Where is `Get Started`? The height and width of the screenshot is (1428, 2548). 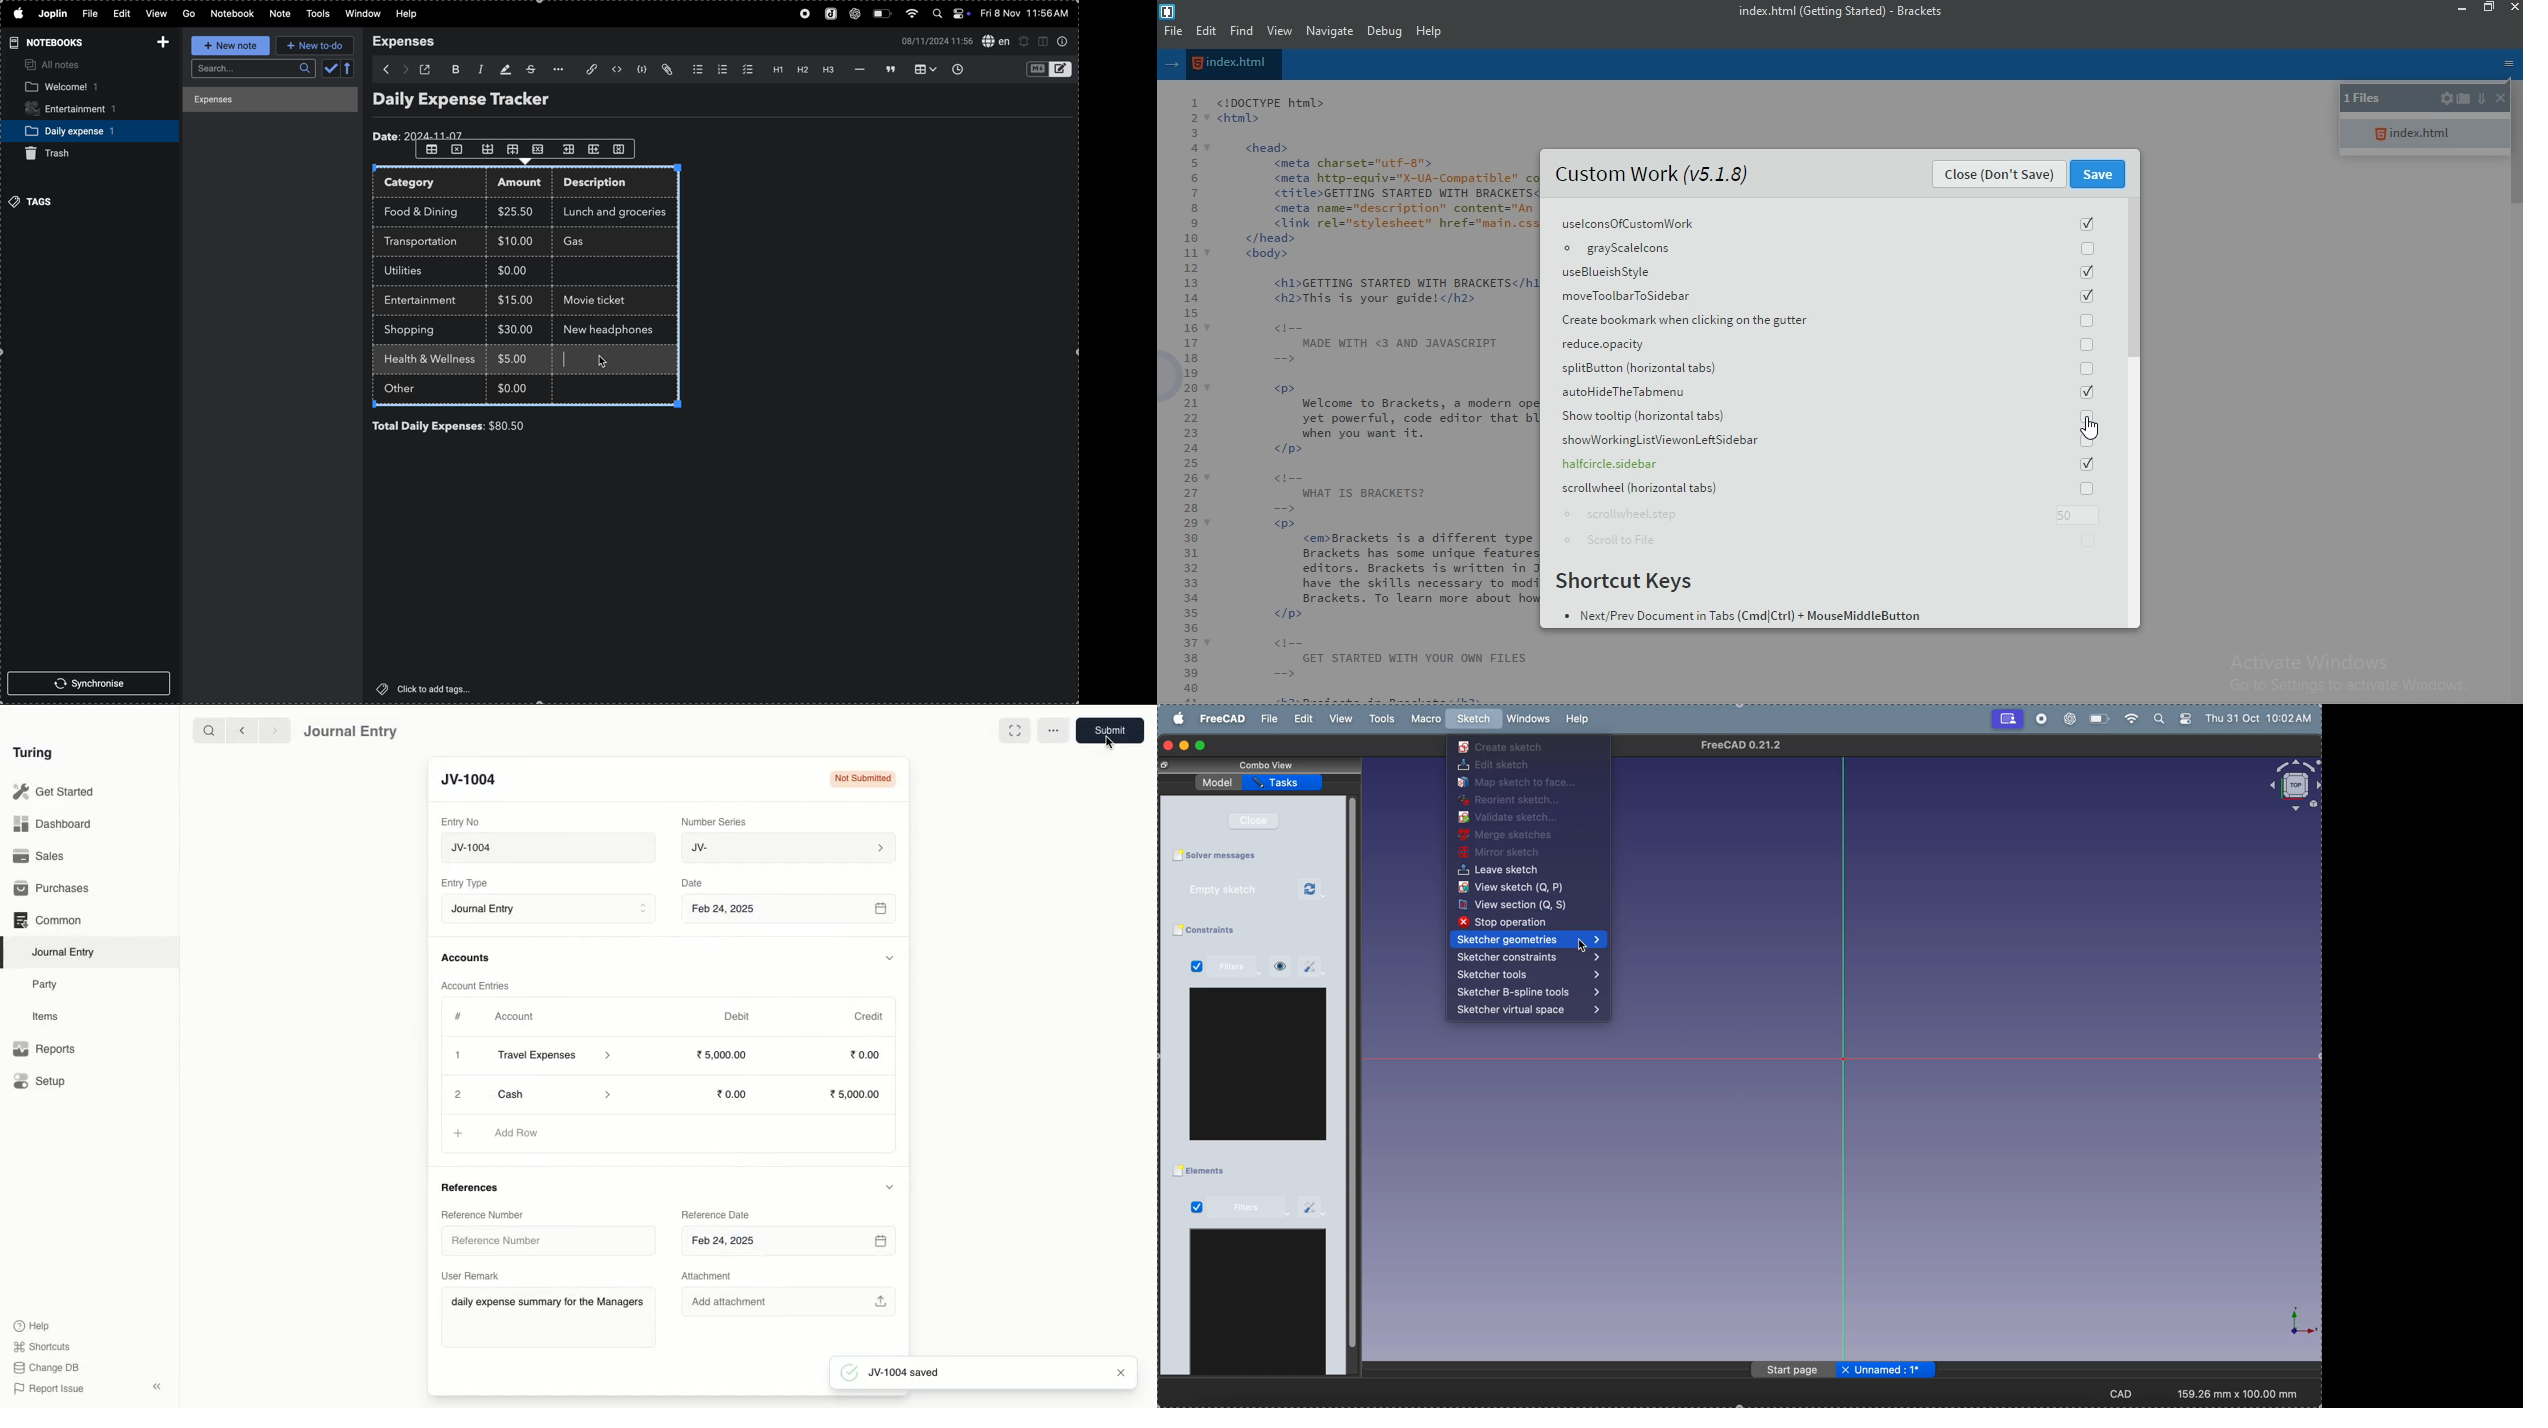
Get Started is located at coordinates (55, 792).